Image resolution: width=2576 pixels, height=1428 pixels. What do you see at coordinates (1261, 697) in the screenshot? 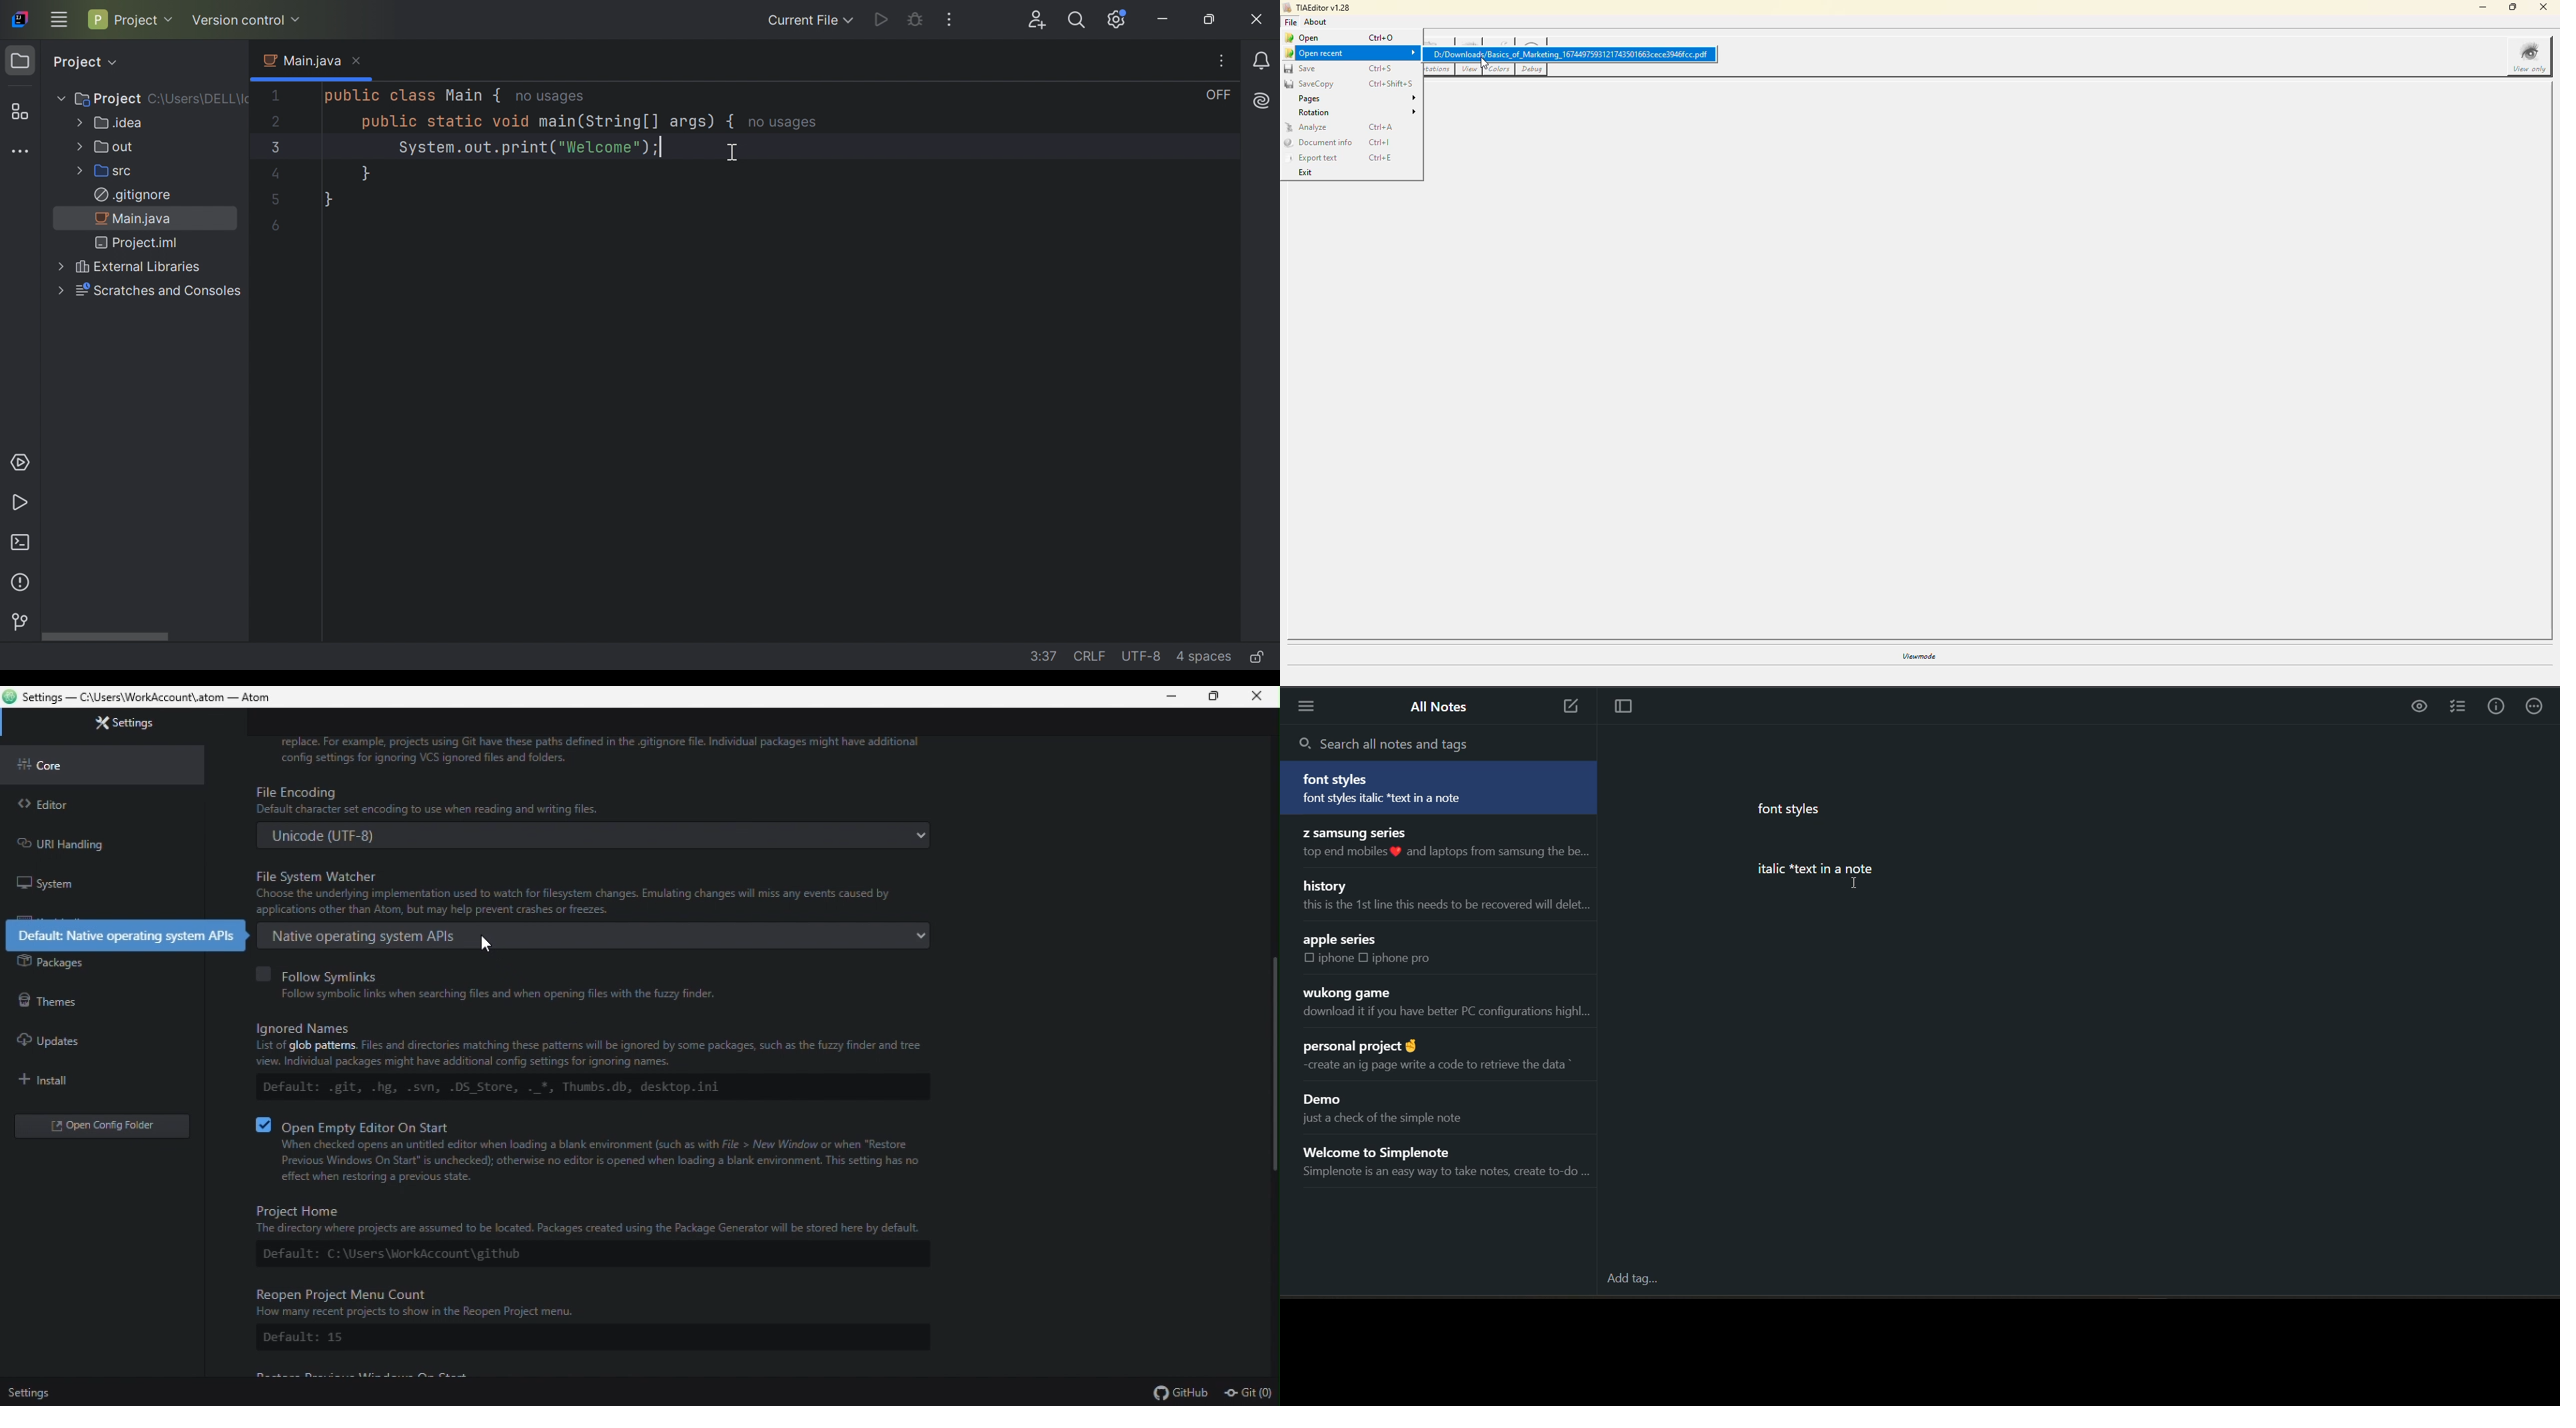
I see `Close` at bounding box center [1261, 697].